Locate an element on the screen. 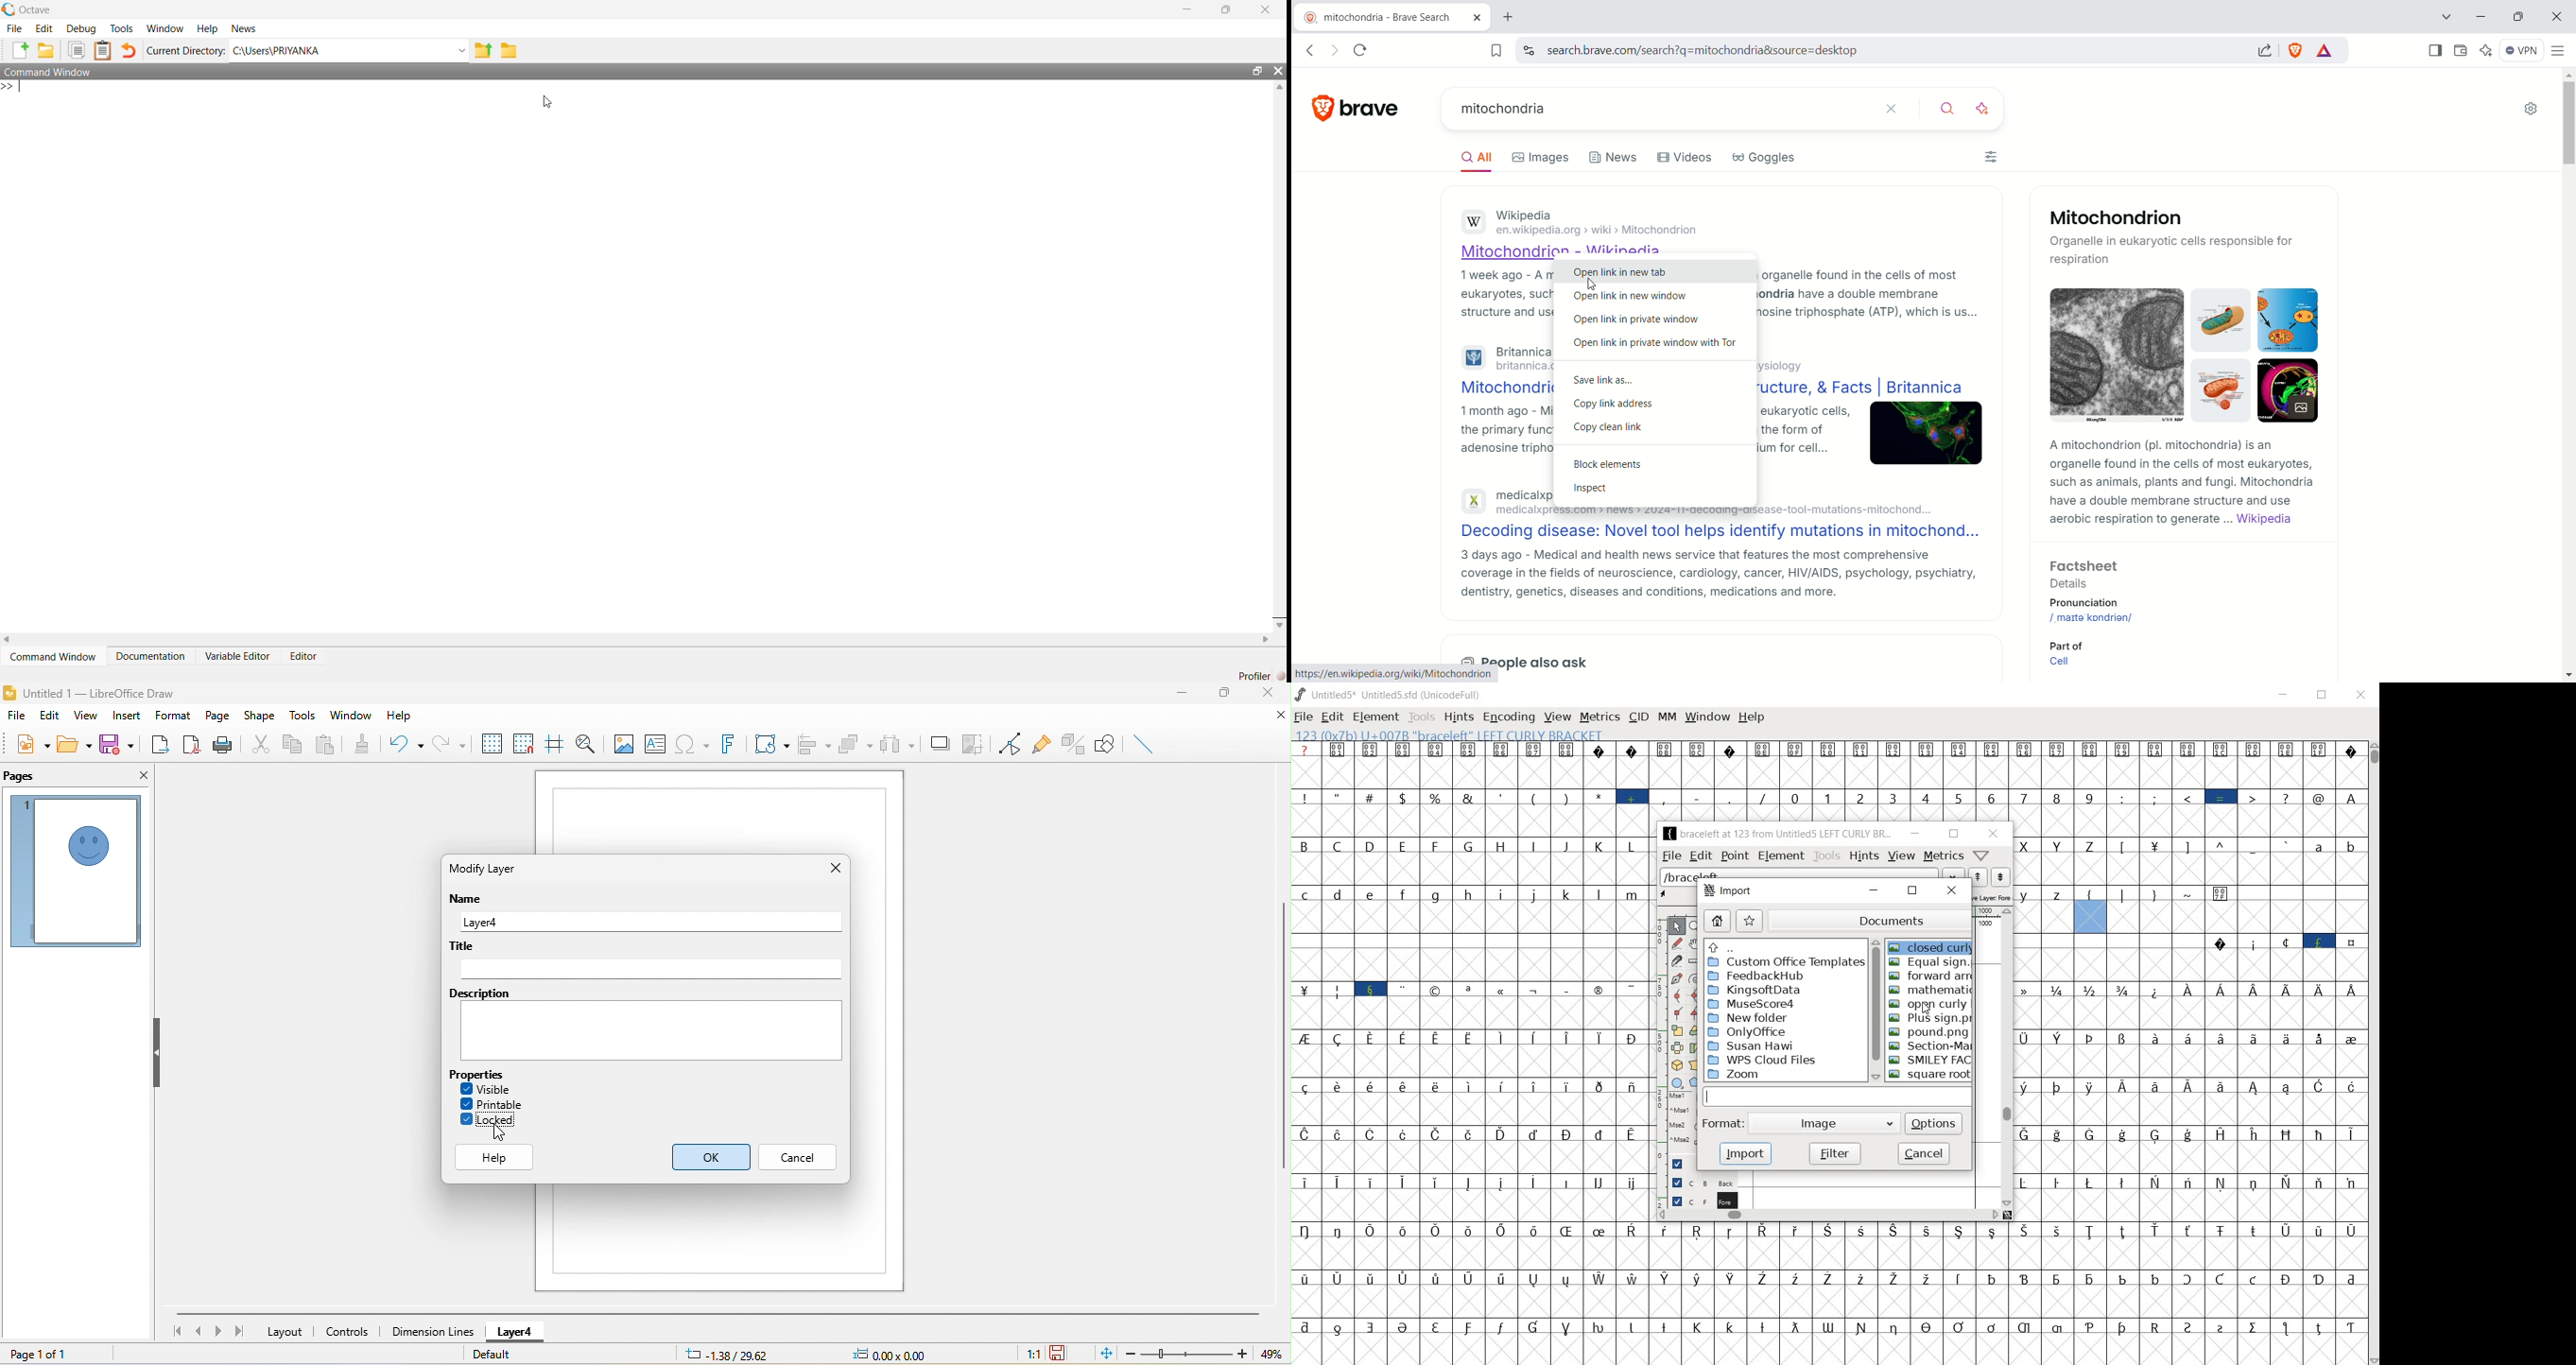  properties is located at coordinates (479, 1074).